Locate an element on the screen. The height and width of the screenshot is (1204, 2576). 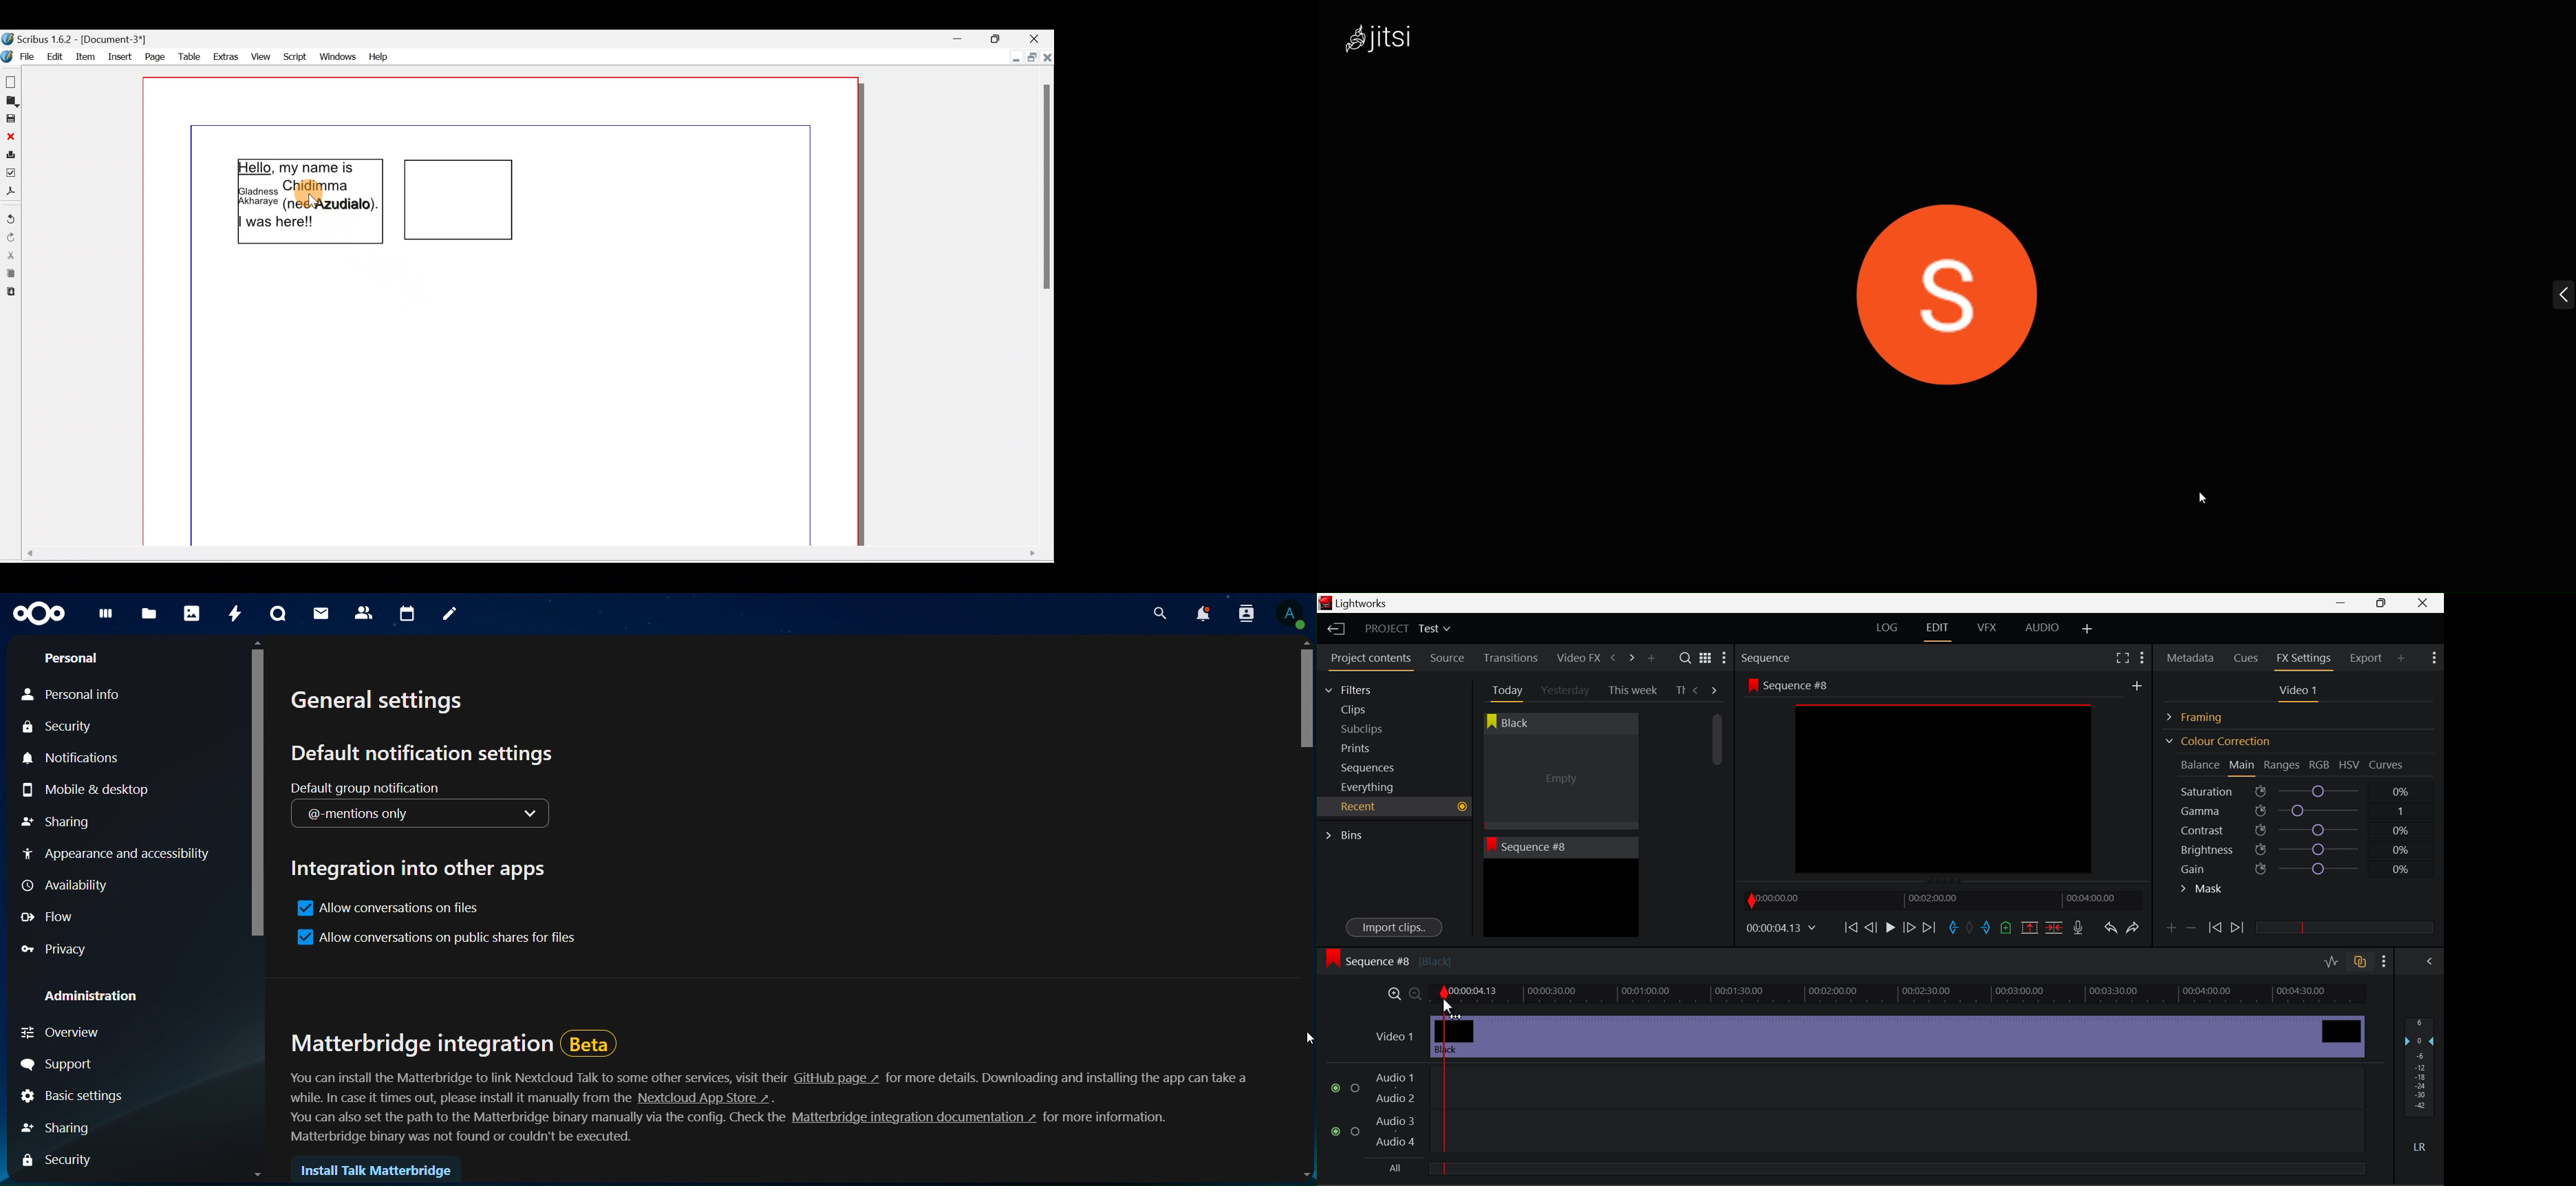
Cursor MOUSE_DOWN on Black Clip is located at coordinates (1559, 782).